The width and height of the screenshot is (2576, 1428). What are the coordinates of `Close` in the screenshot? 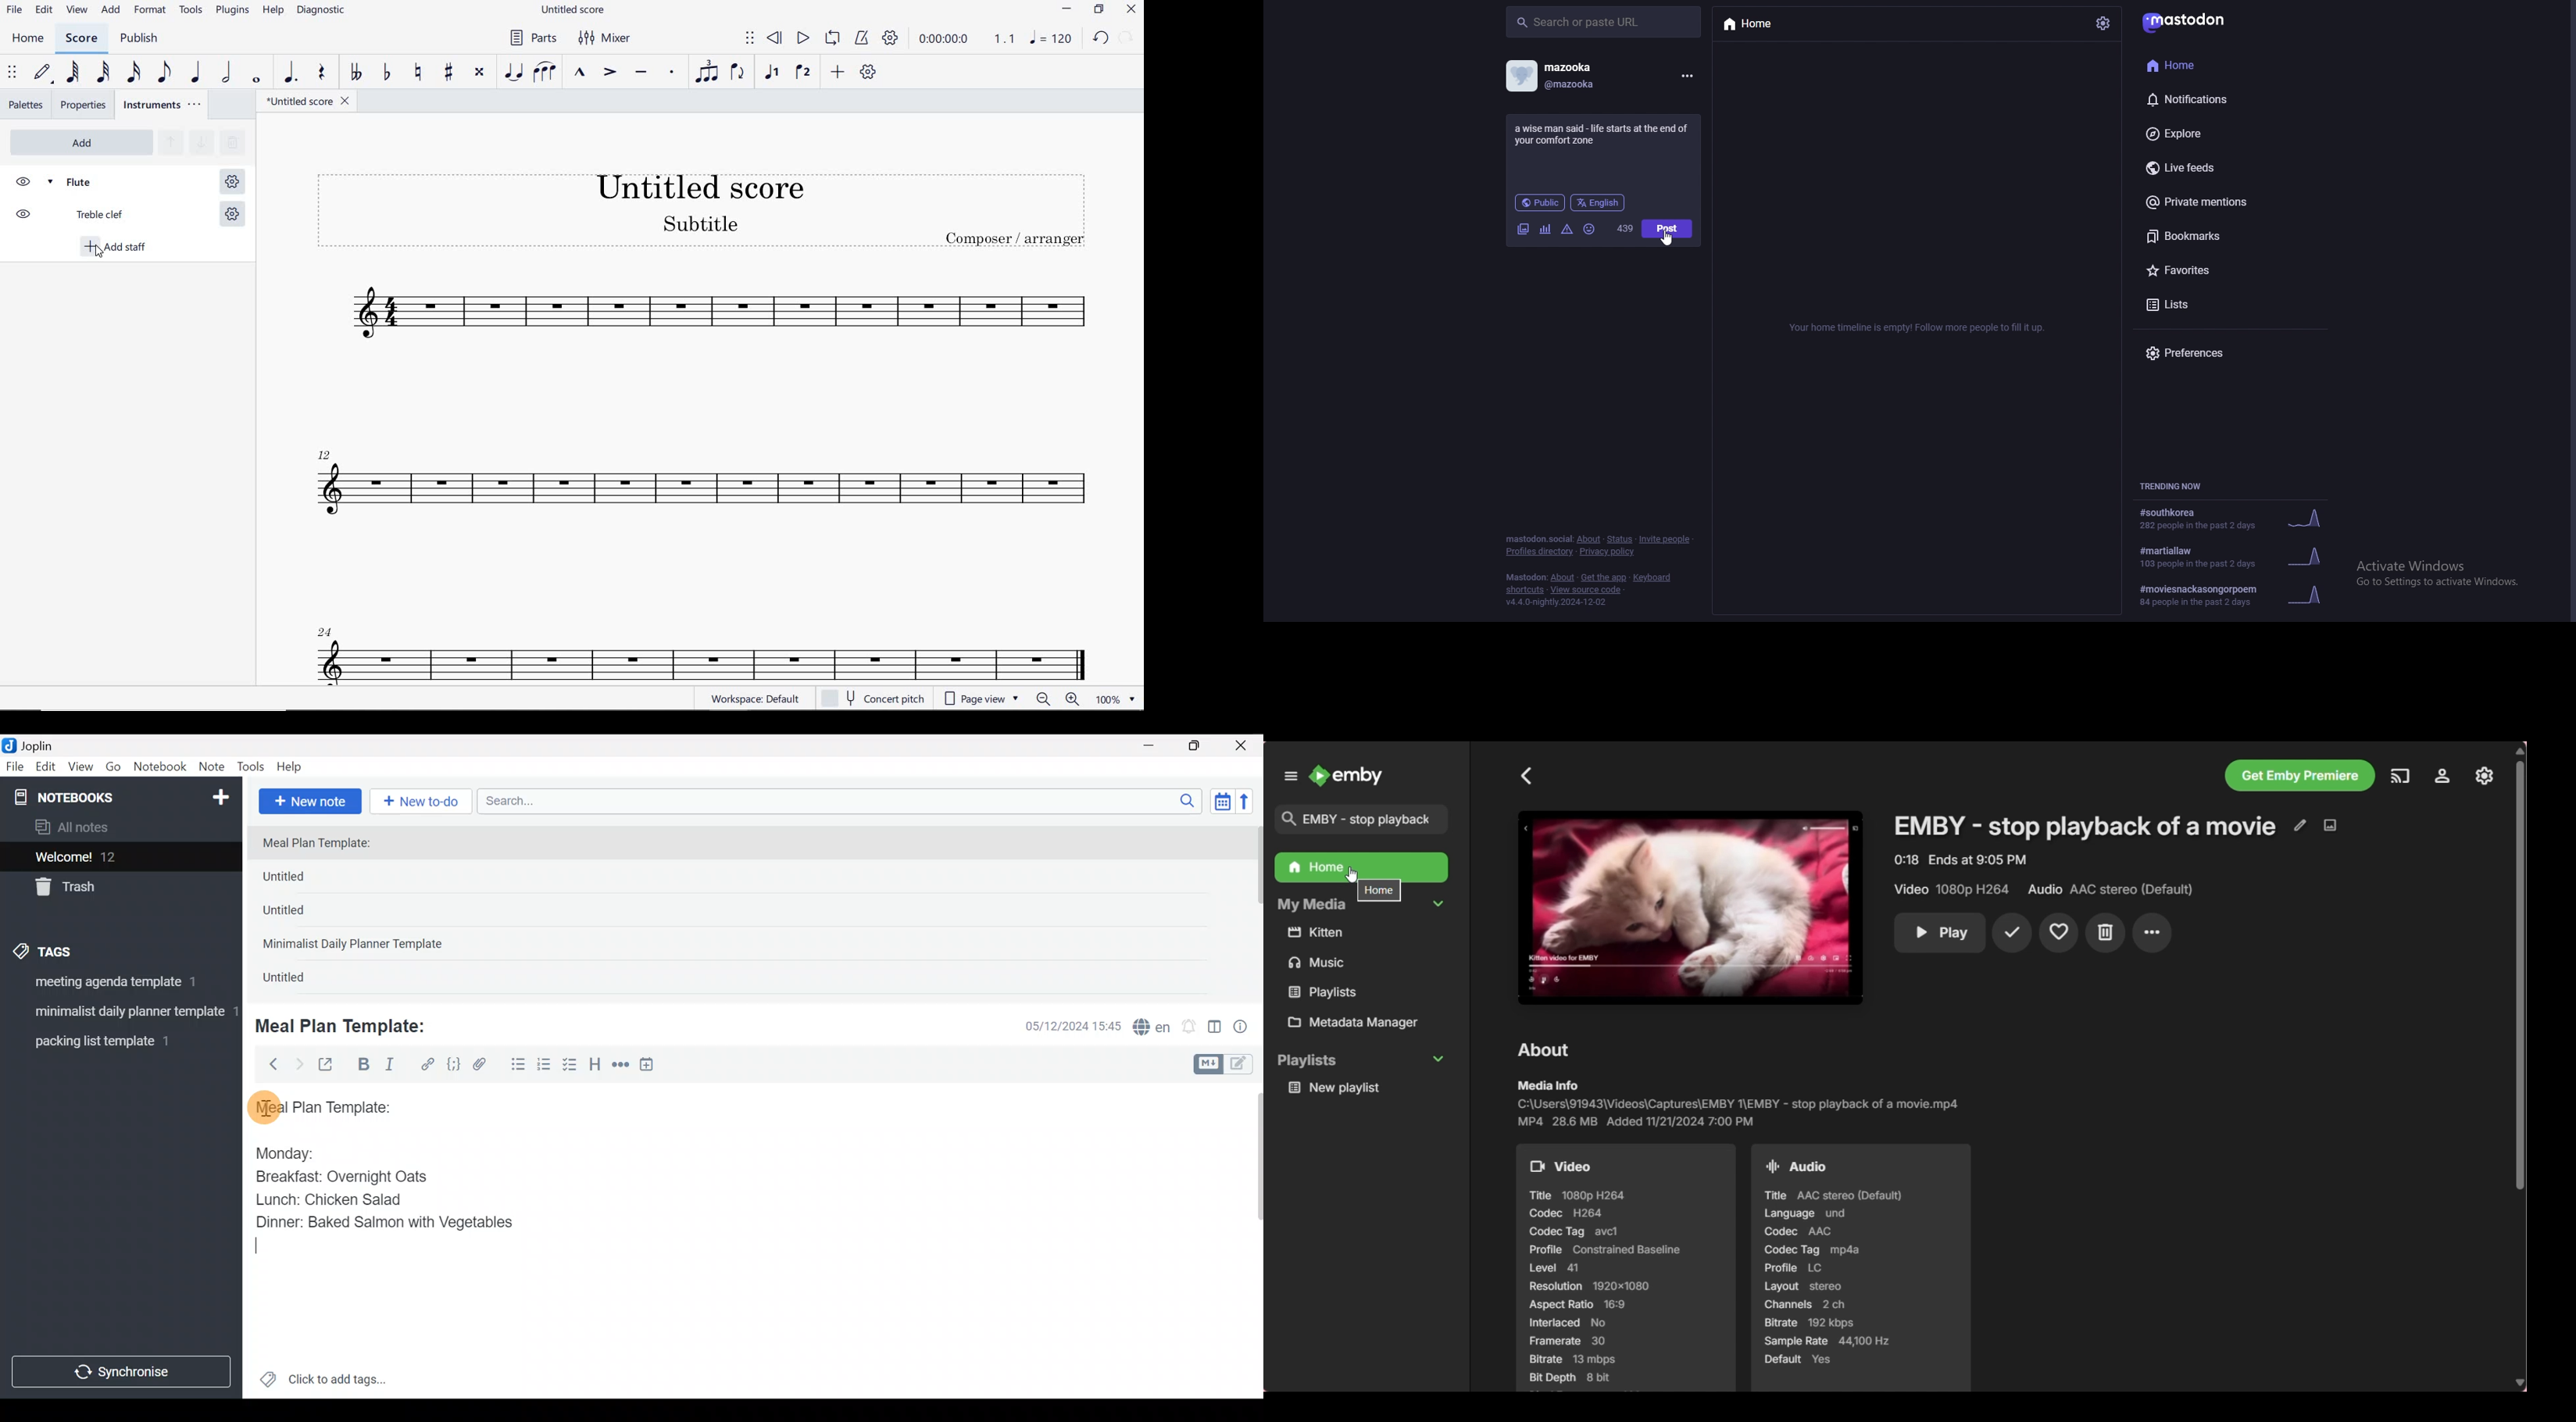 It's located at (1244, 747).